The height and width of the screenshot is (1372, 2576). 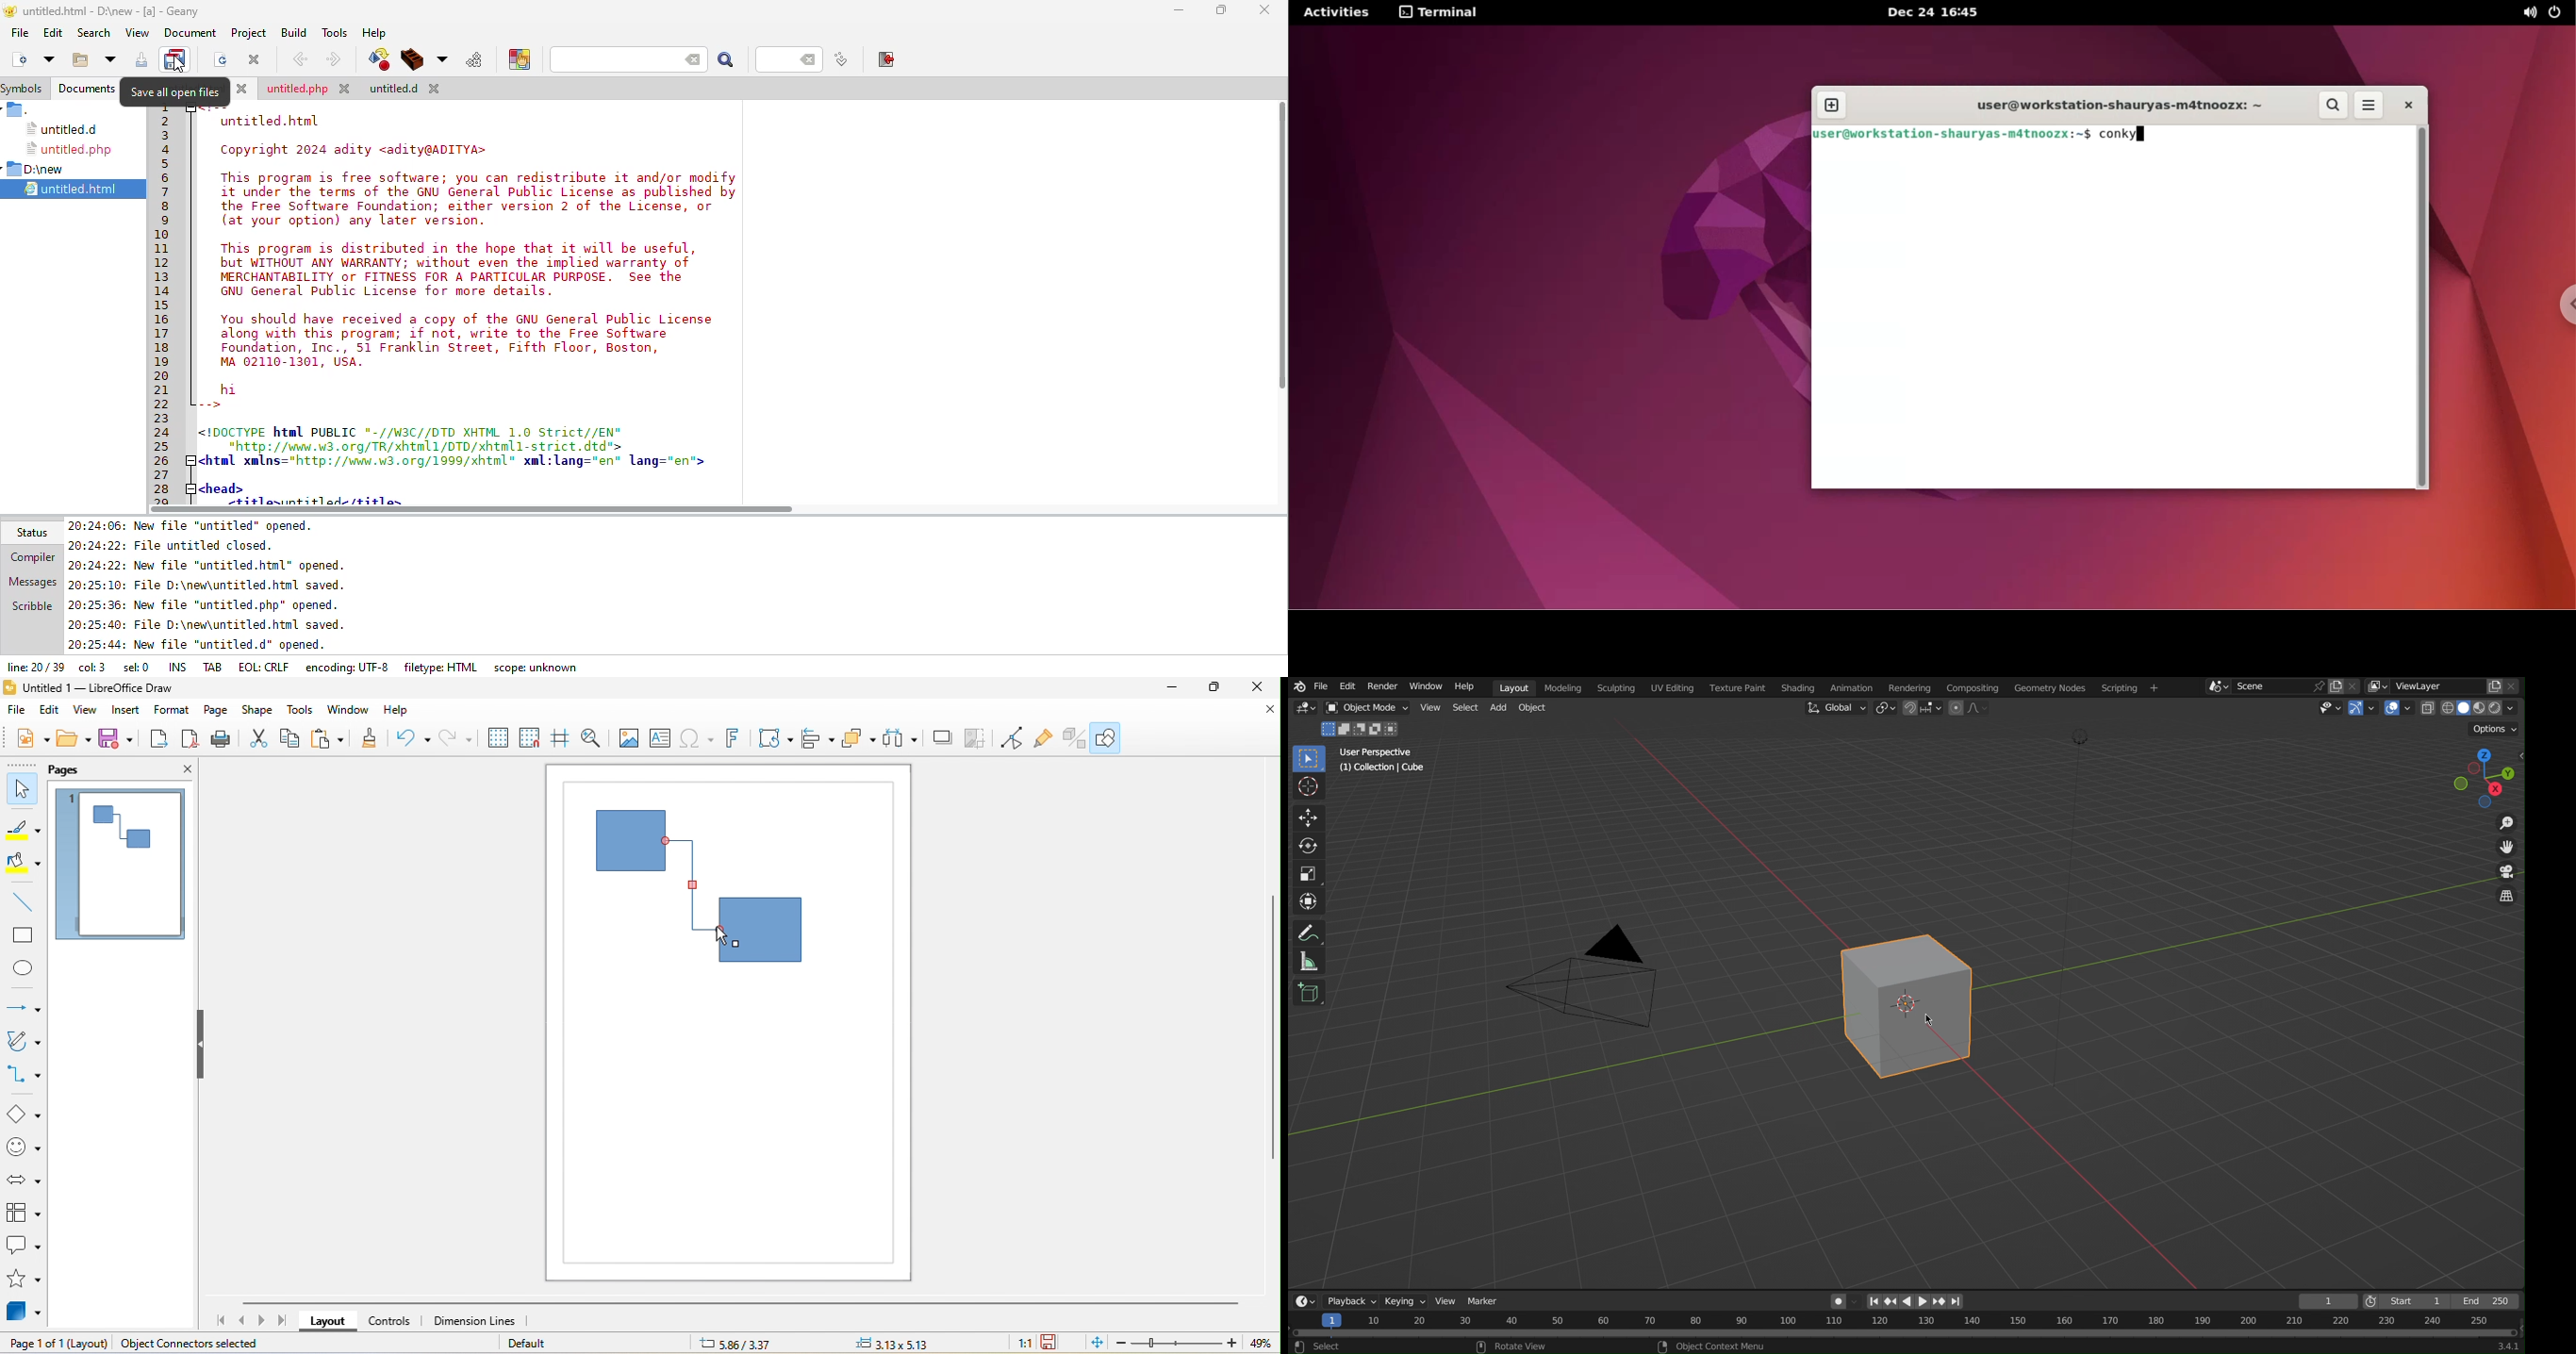 What do you see at coordinates (293, 739) in the screenshot?
I see `copy` at bounding box center [293, 739].